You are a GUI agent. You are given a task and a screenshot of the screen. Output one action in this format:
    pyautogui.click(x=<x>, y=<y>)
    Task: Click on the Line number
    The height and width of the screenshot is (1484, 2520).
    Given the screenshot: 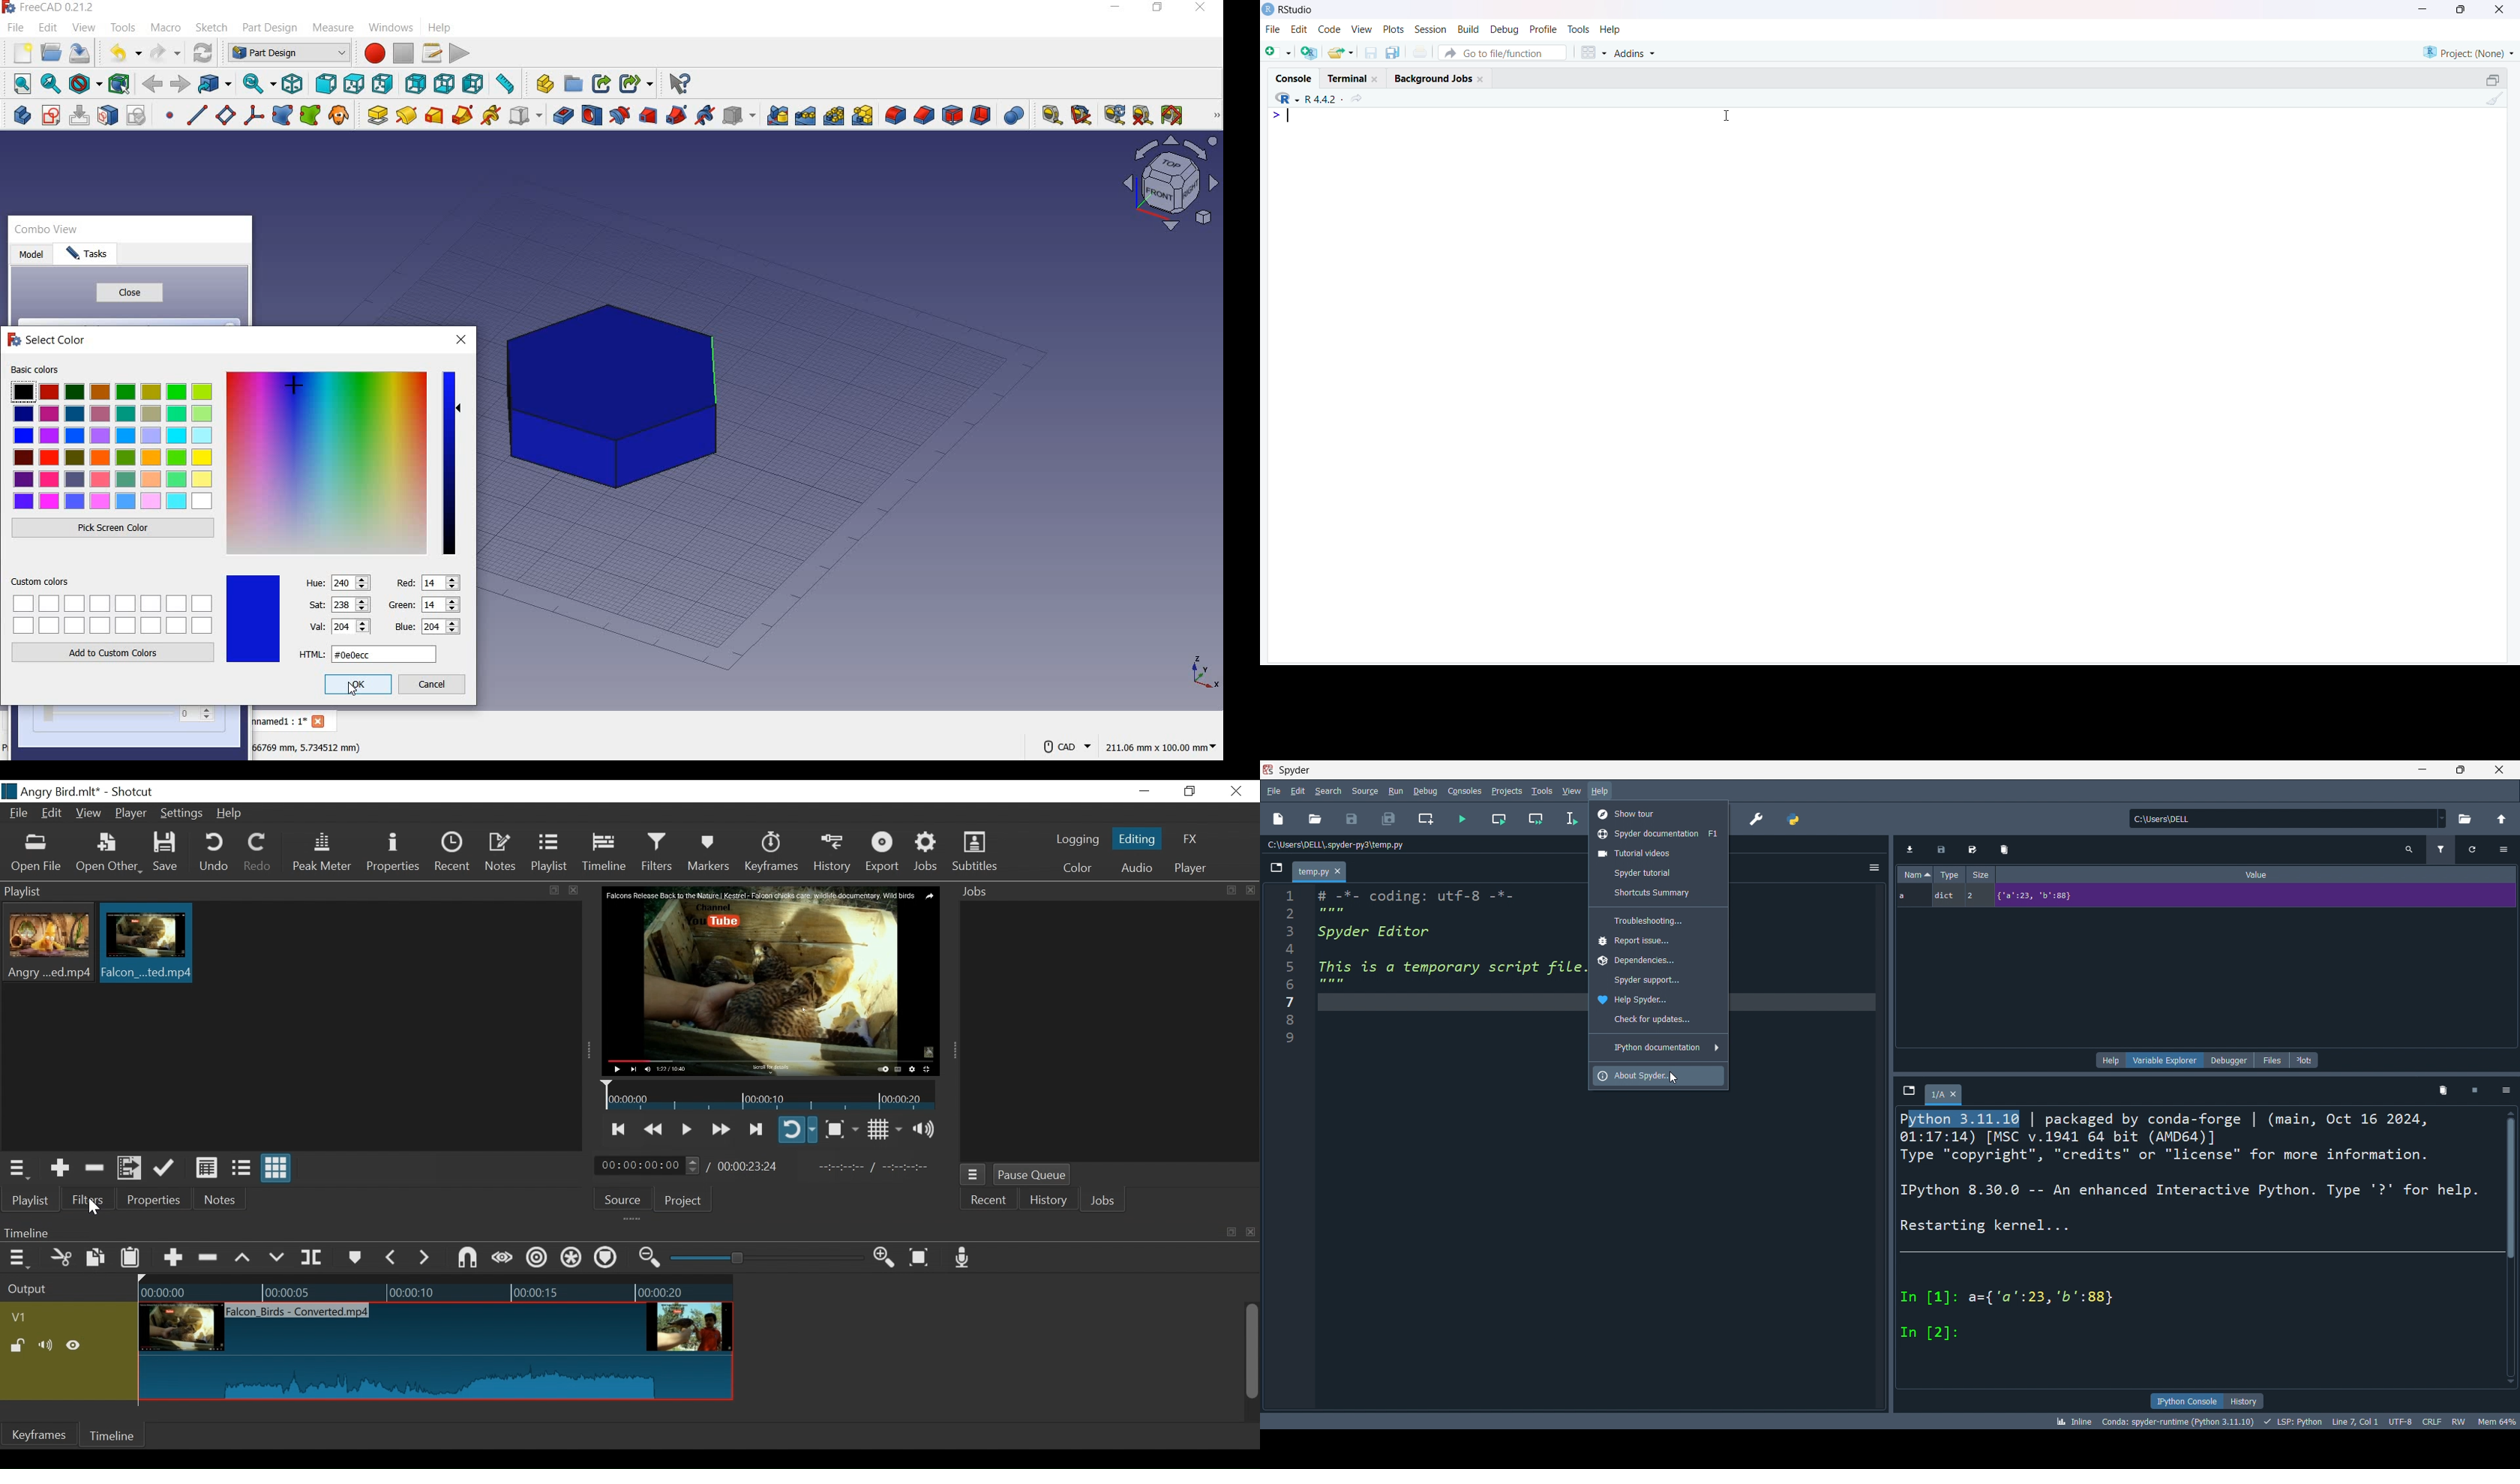 What is the action you would take?
    pyautogui.click(x=1290, y=968)
    